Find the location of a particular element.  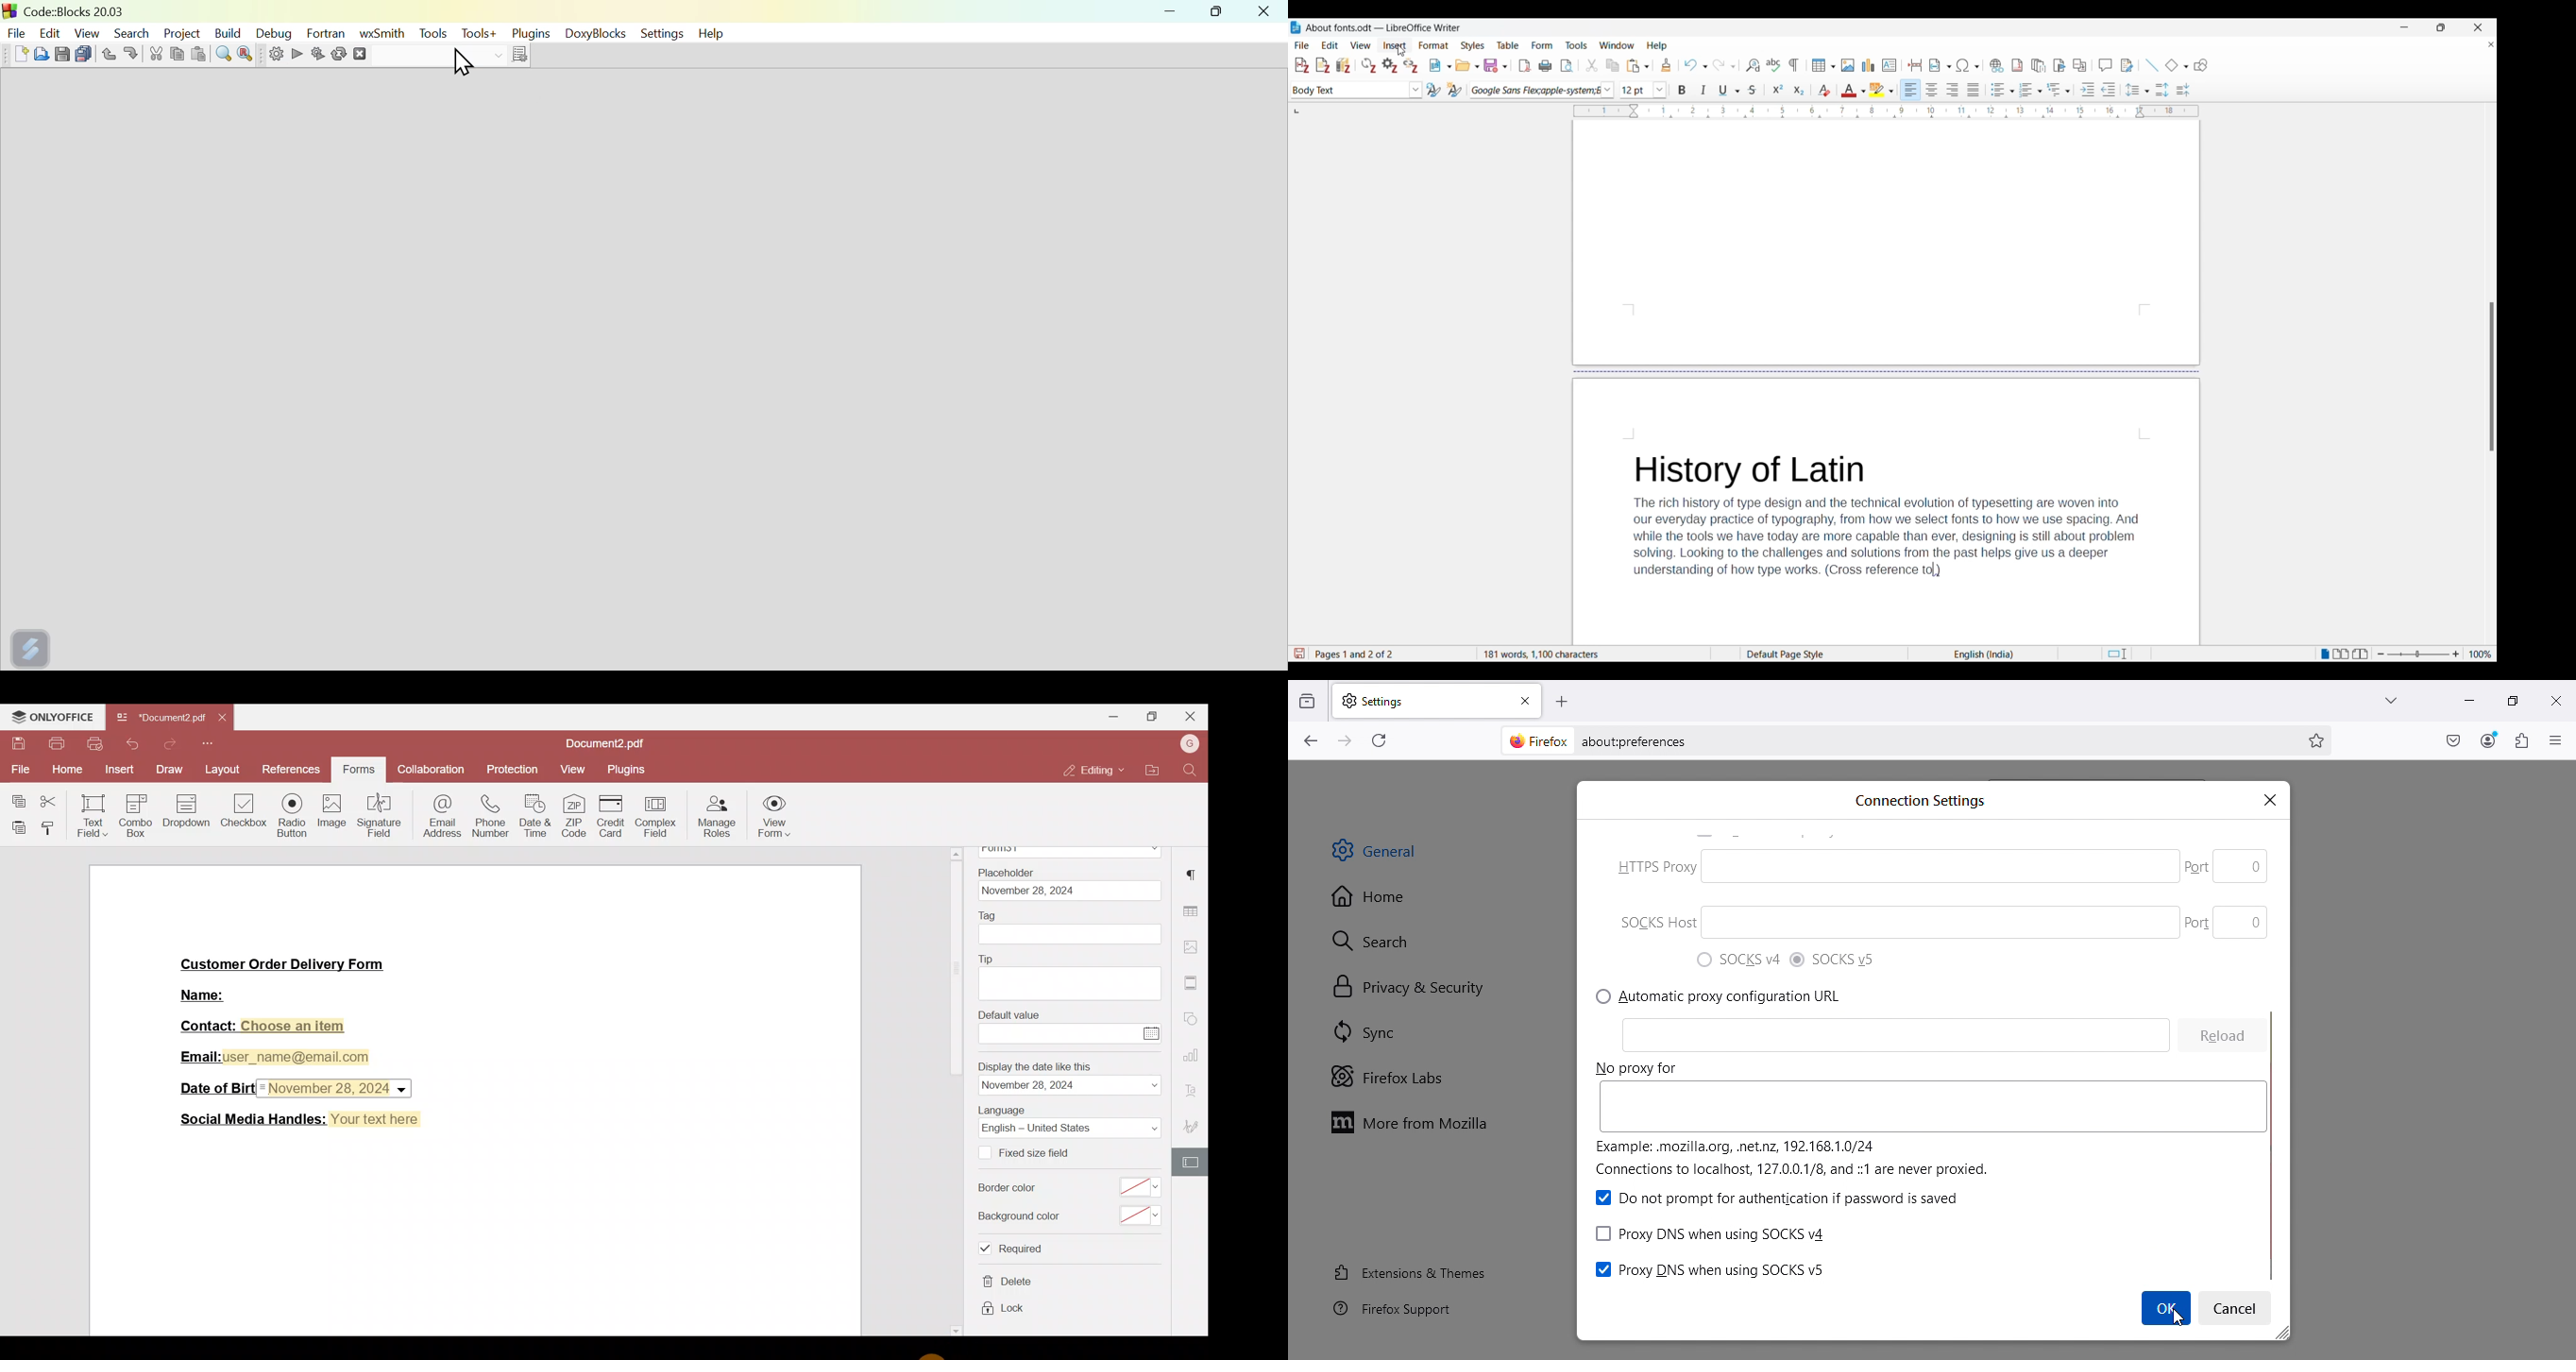

Zoom out is located at coordinates (2381, 655).